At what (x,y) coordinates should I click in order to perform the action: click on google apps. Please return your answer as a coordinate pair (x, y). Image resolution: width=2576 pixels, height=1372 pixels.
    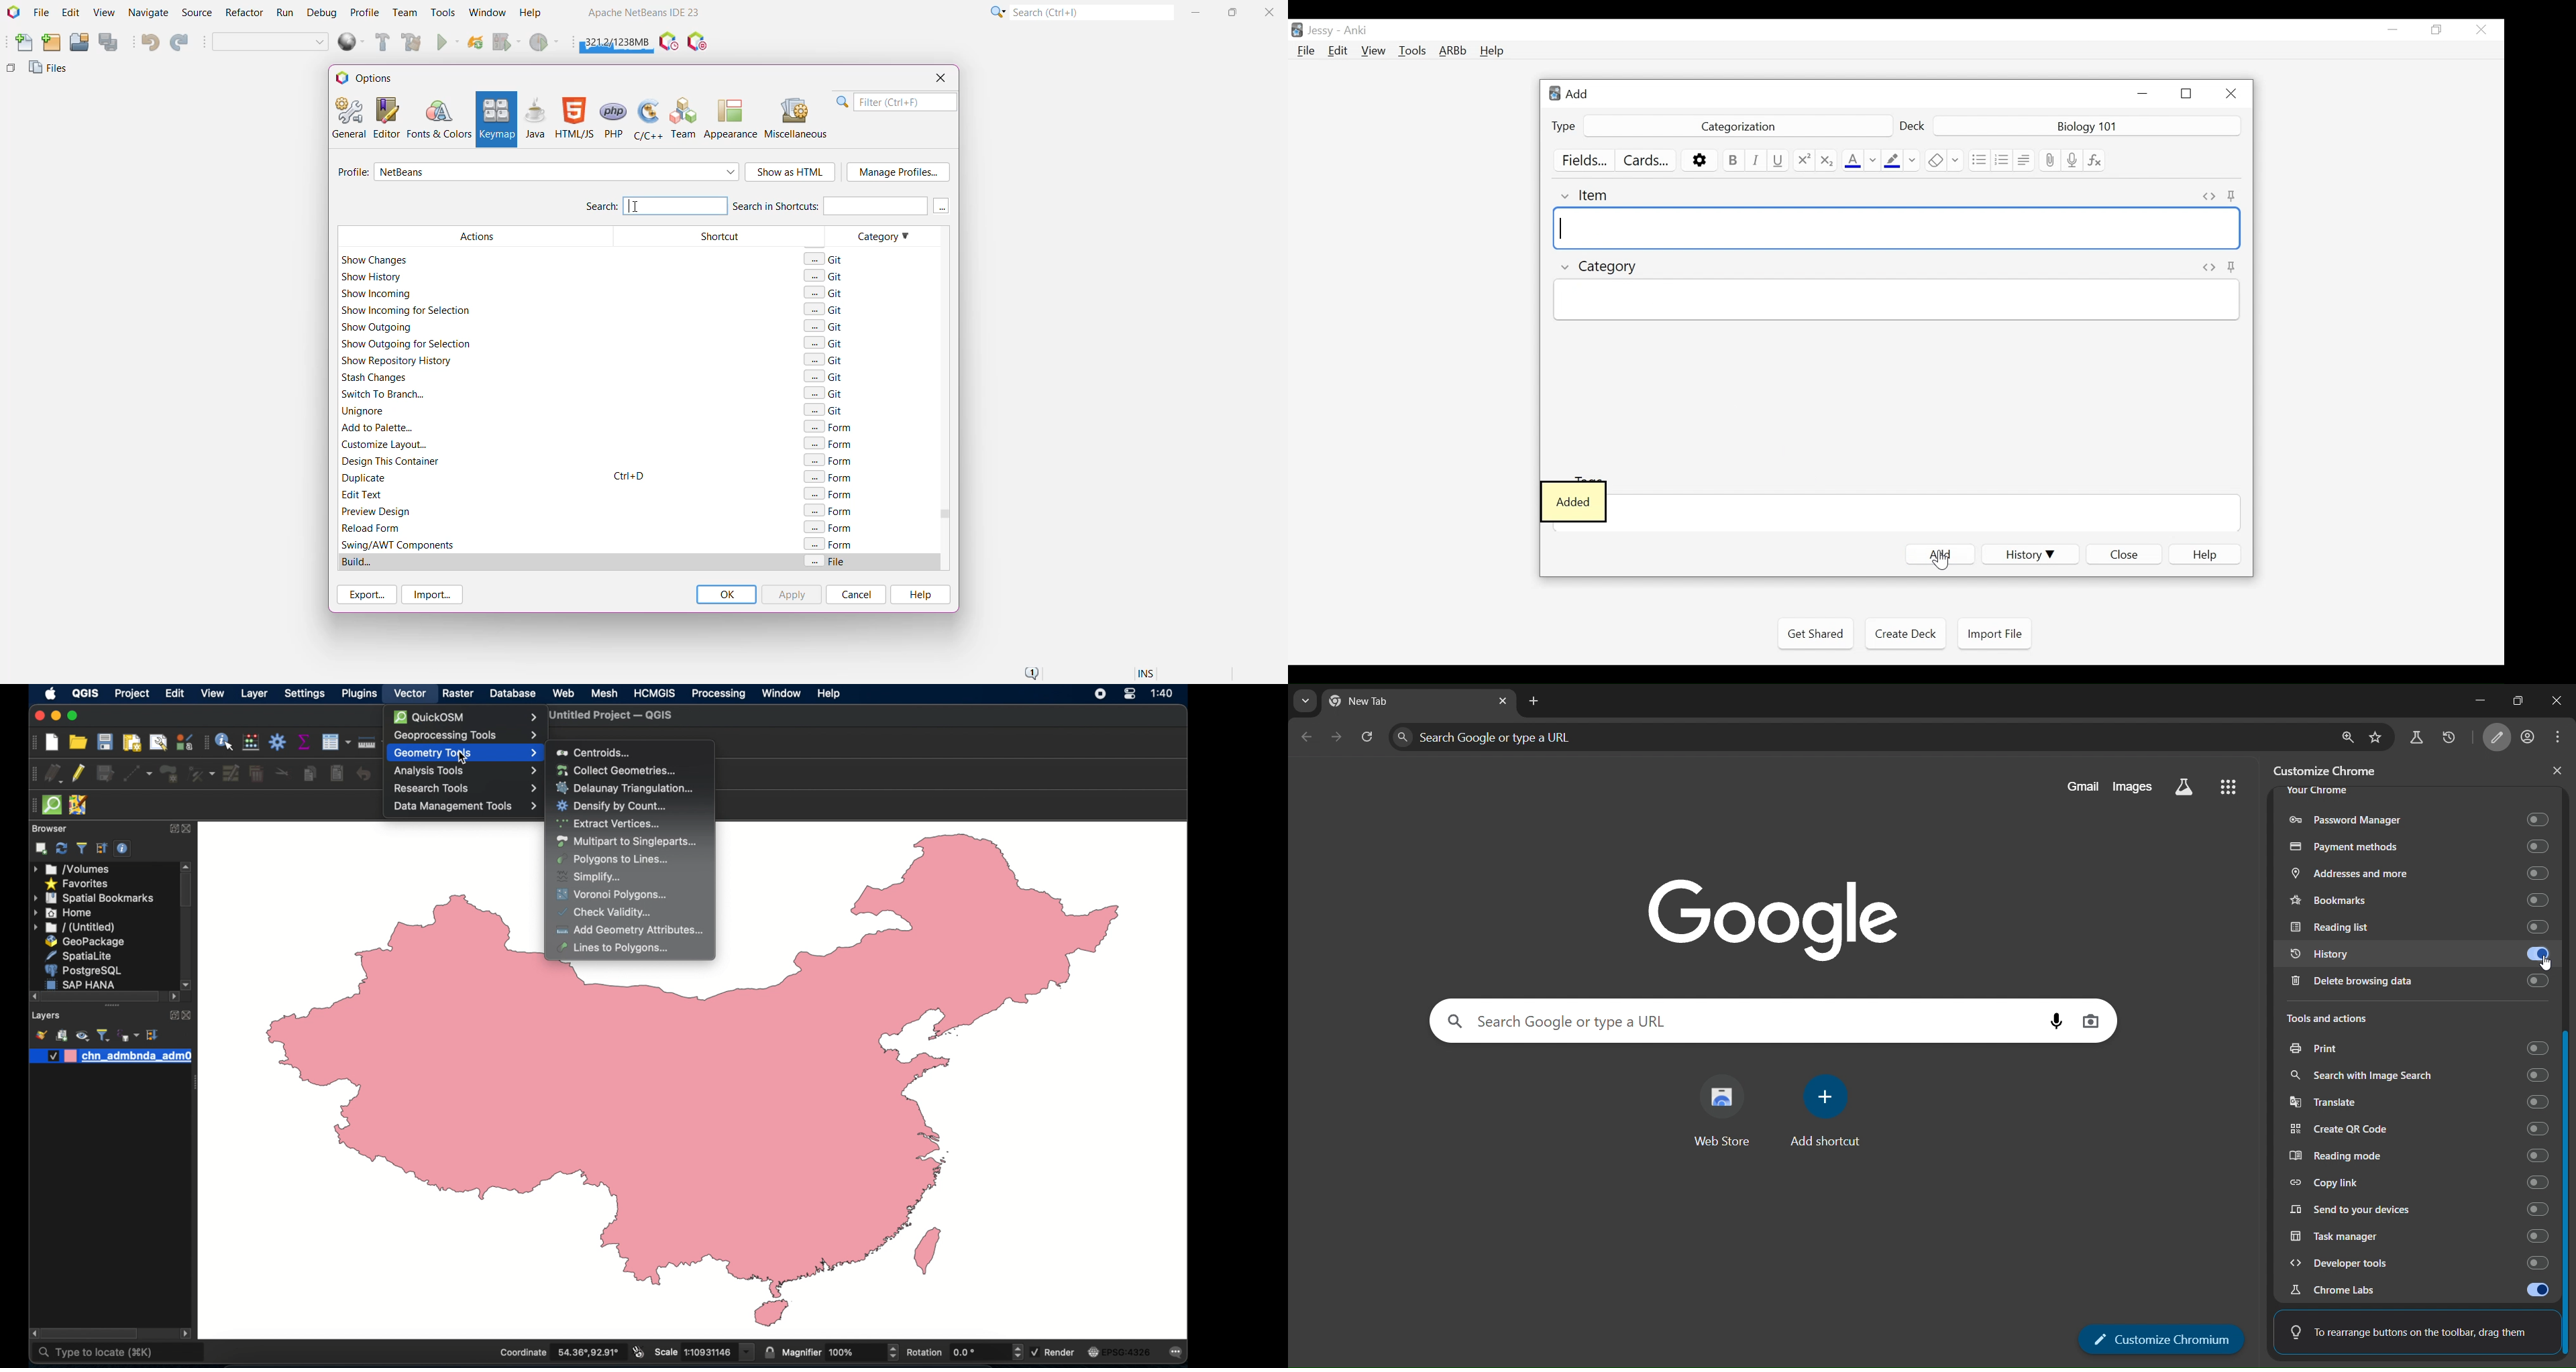
    Looking at the image, I should click on (2227, 785).